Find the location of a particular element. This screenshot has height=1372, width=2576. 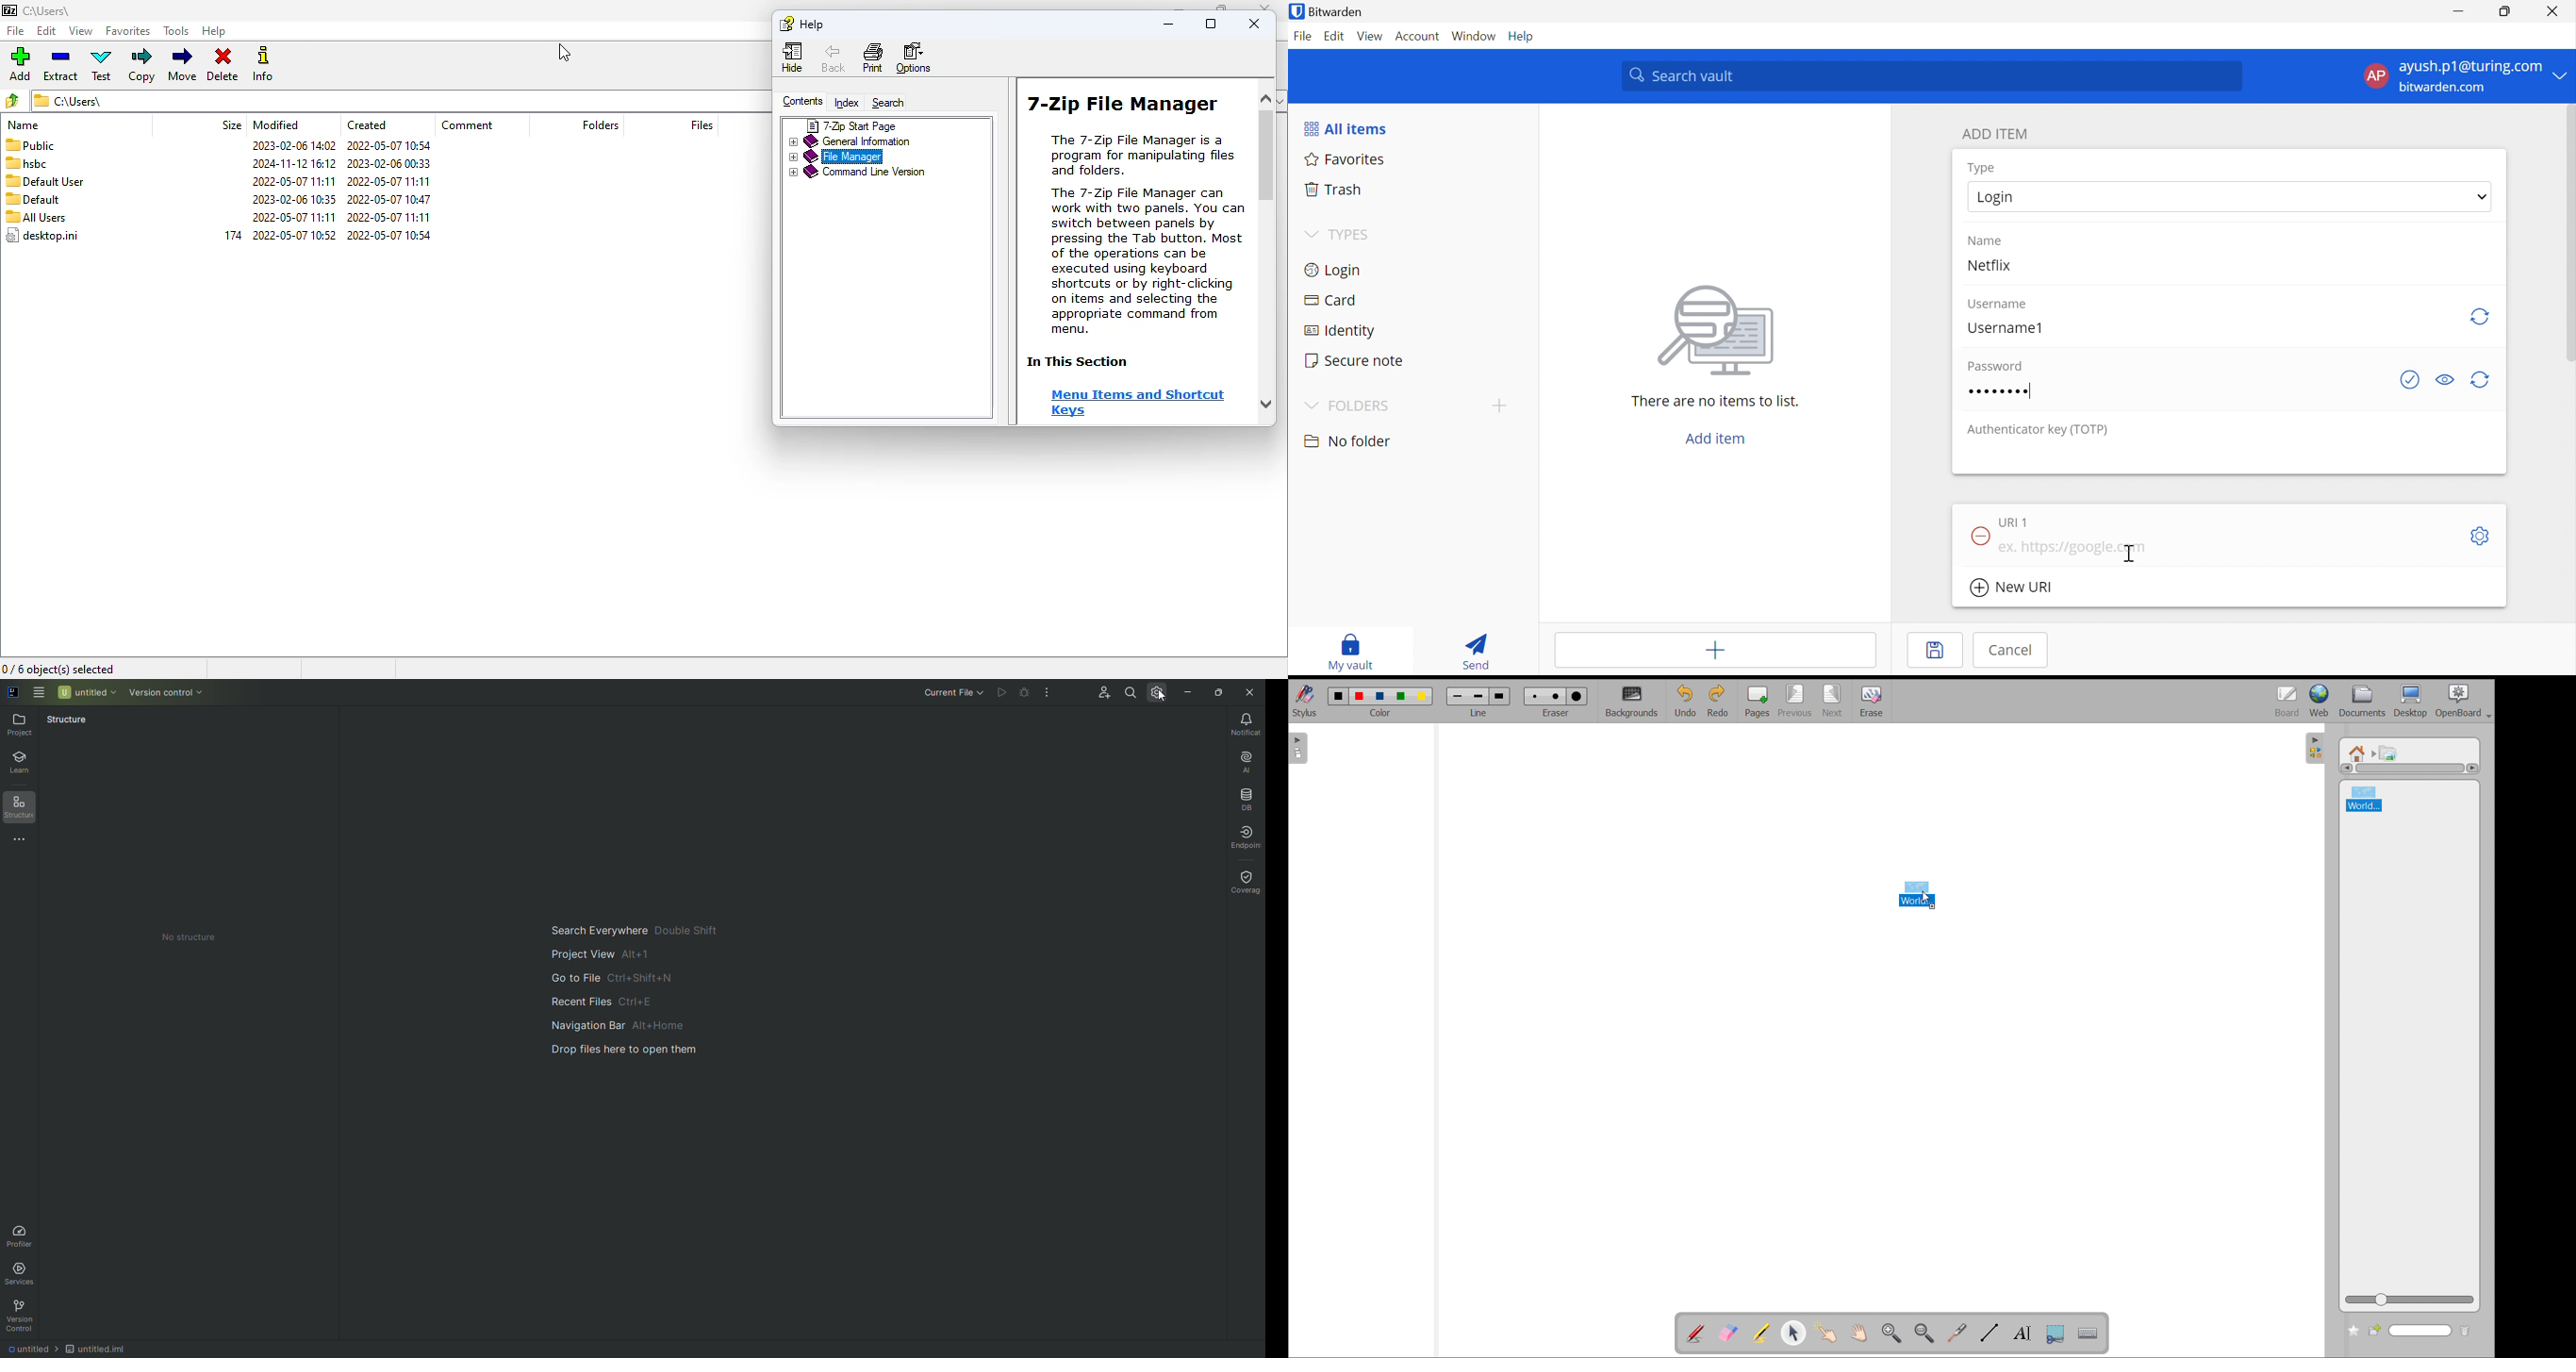

Username1 is located at coordinates (2005, 329).